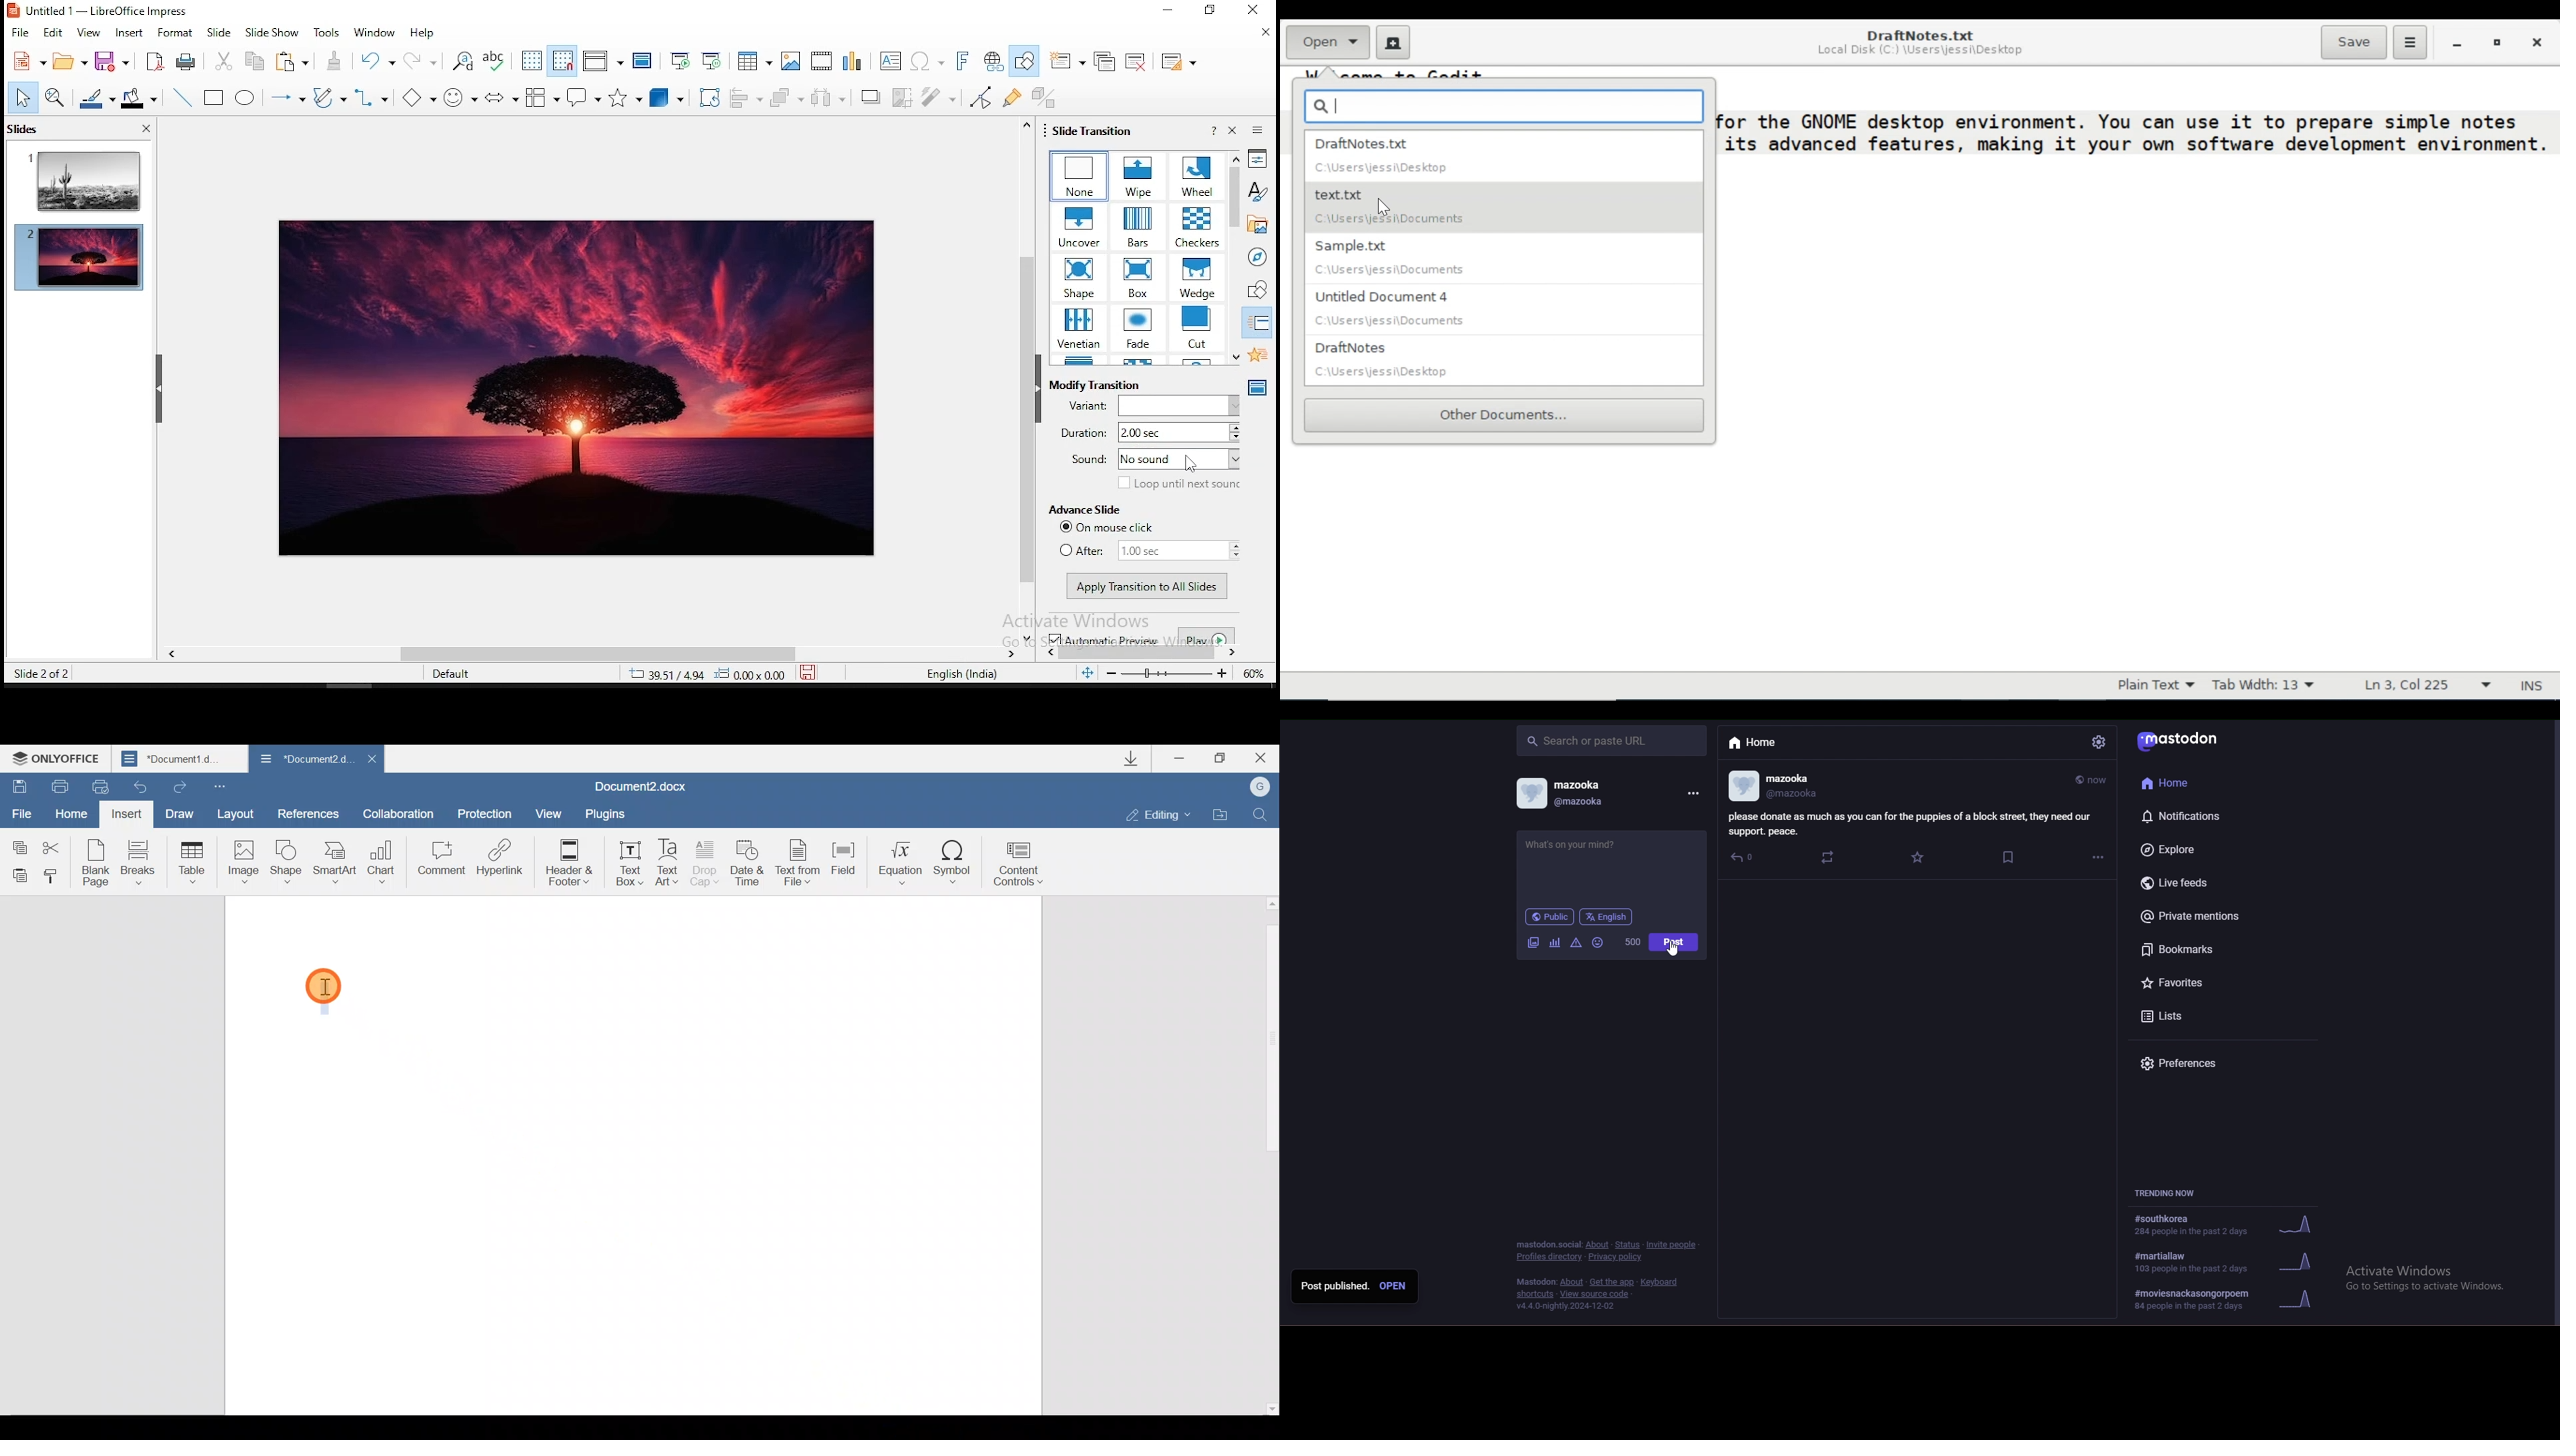  Describe the element at coordinates (55, 843) in the screenshot. I see `Cut` at that location.